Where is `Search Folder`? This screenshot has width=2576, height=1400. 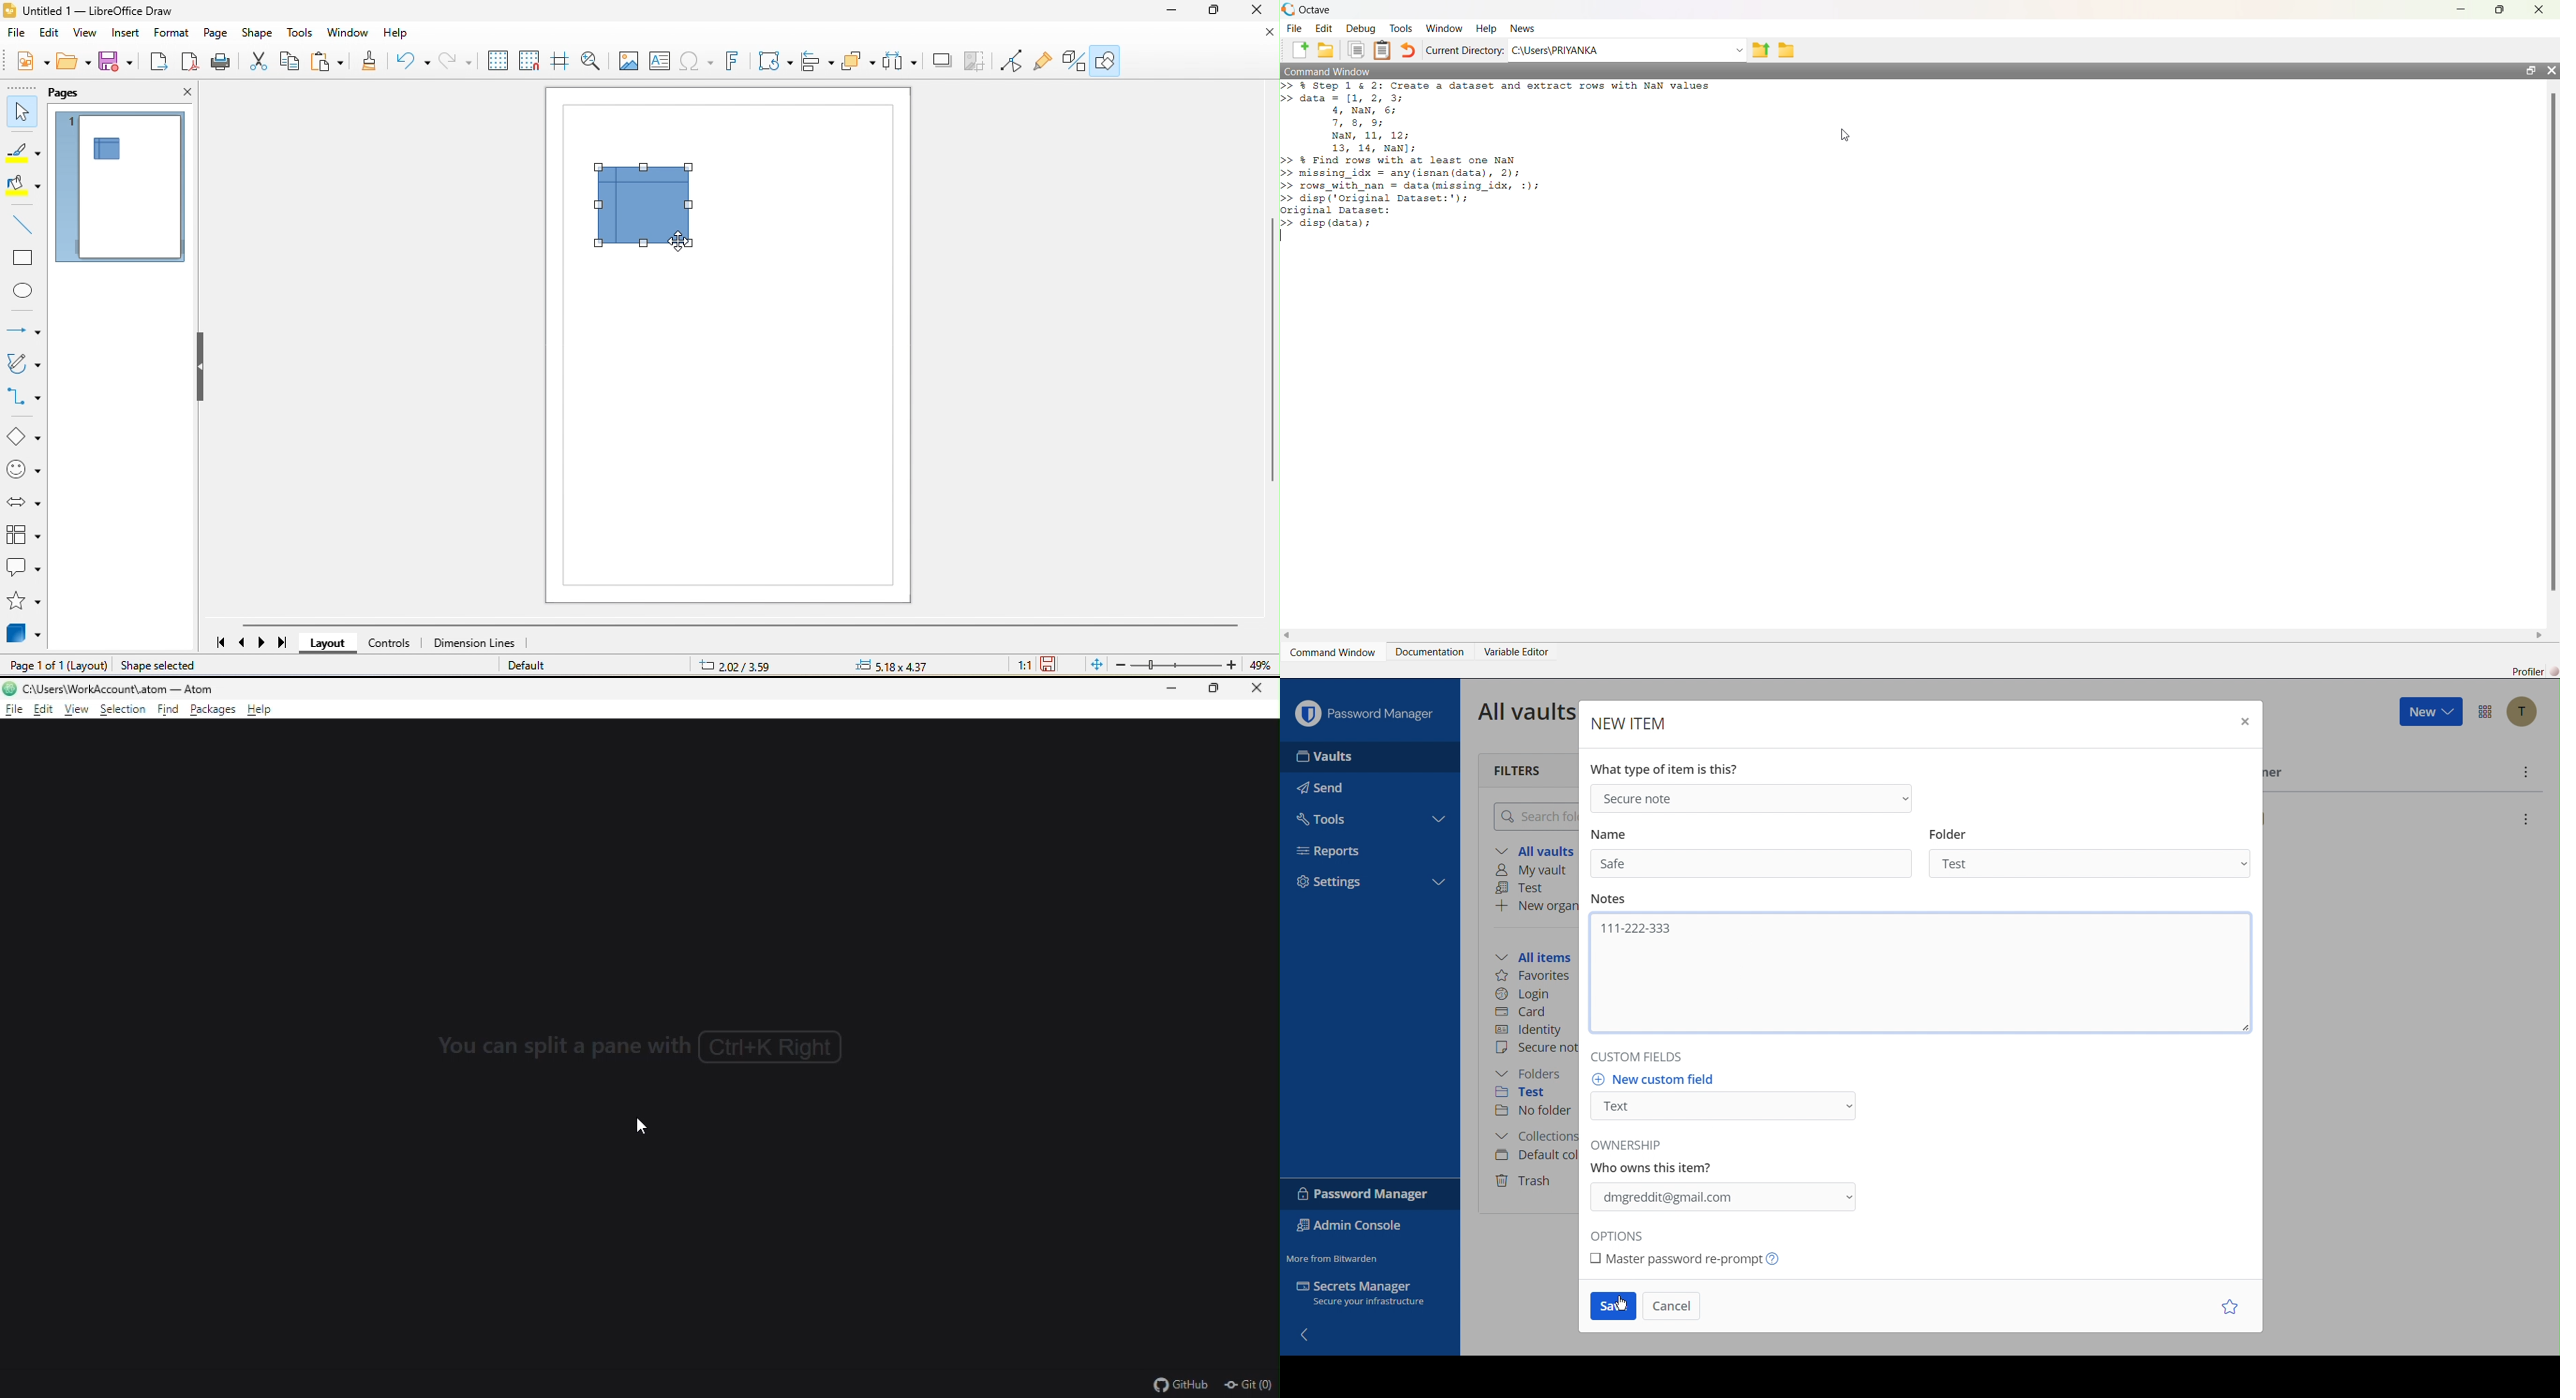
Search Folder is located at coordinates (1532, 816).